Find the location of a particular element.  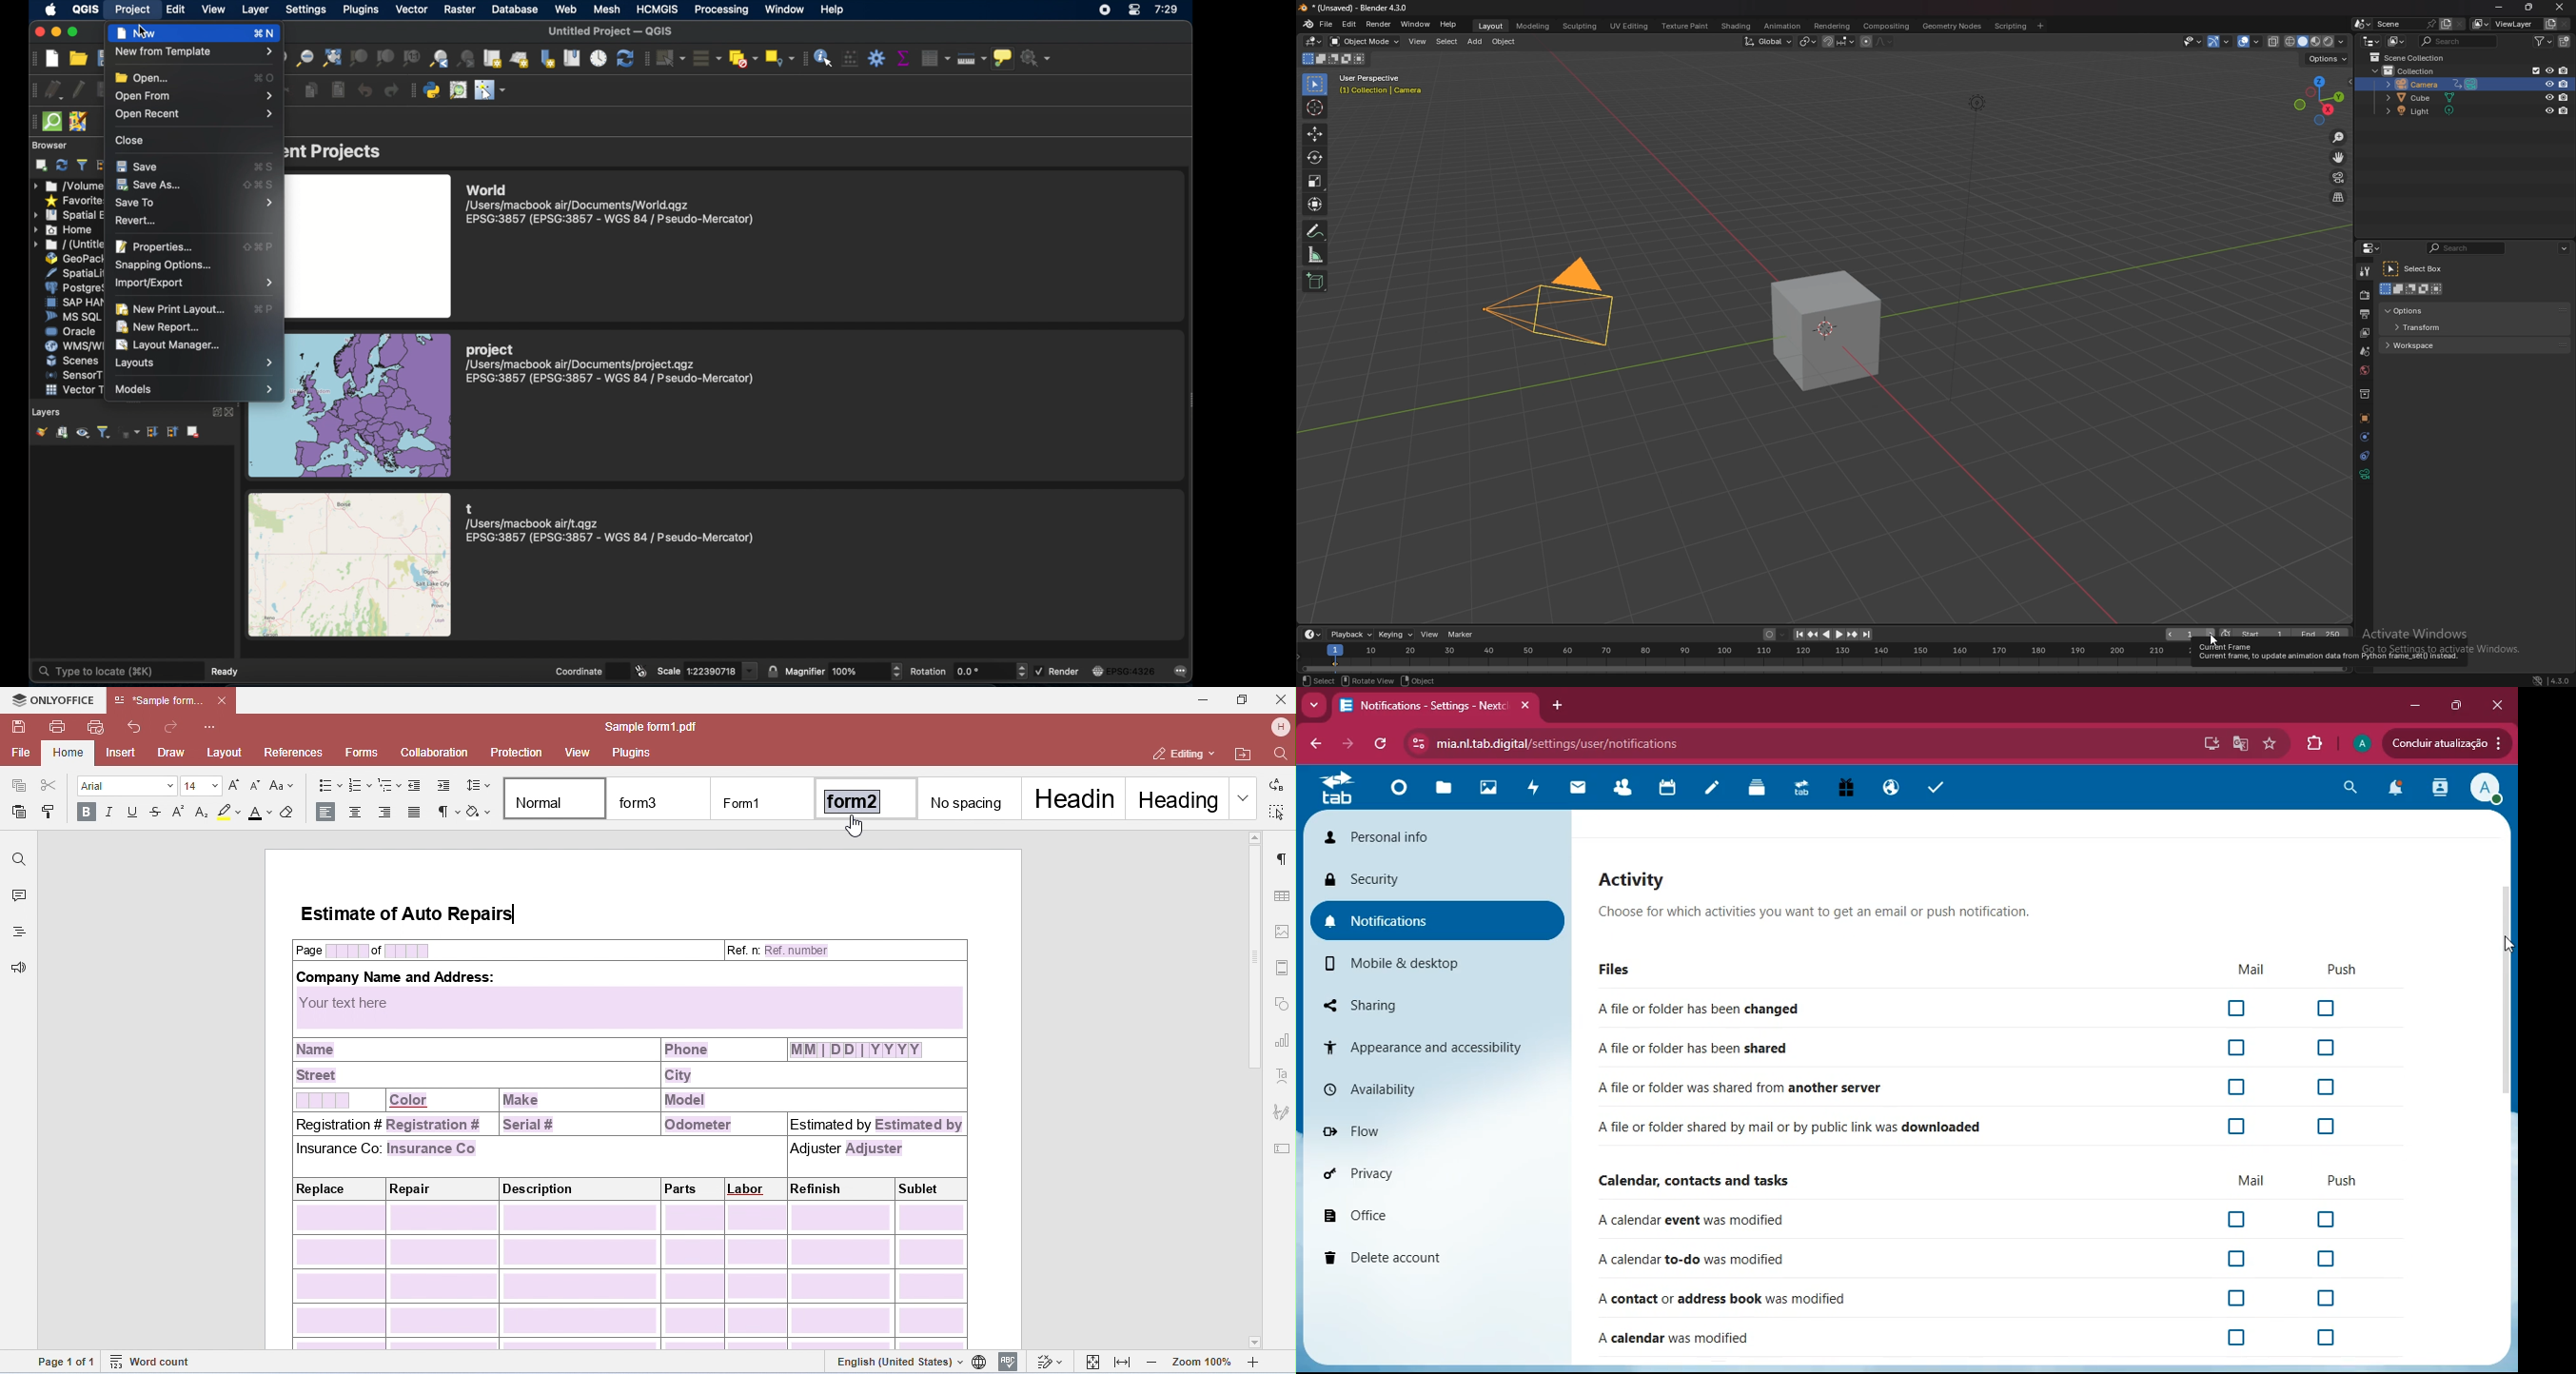

select is located at coordinates (1445, 41).